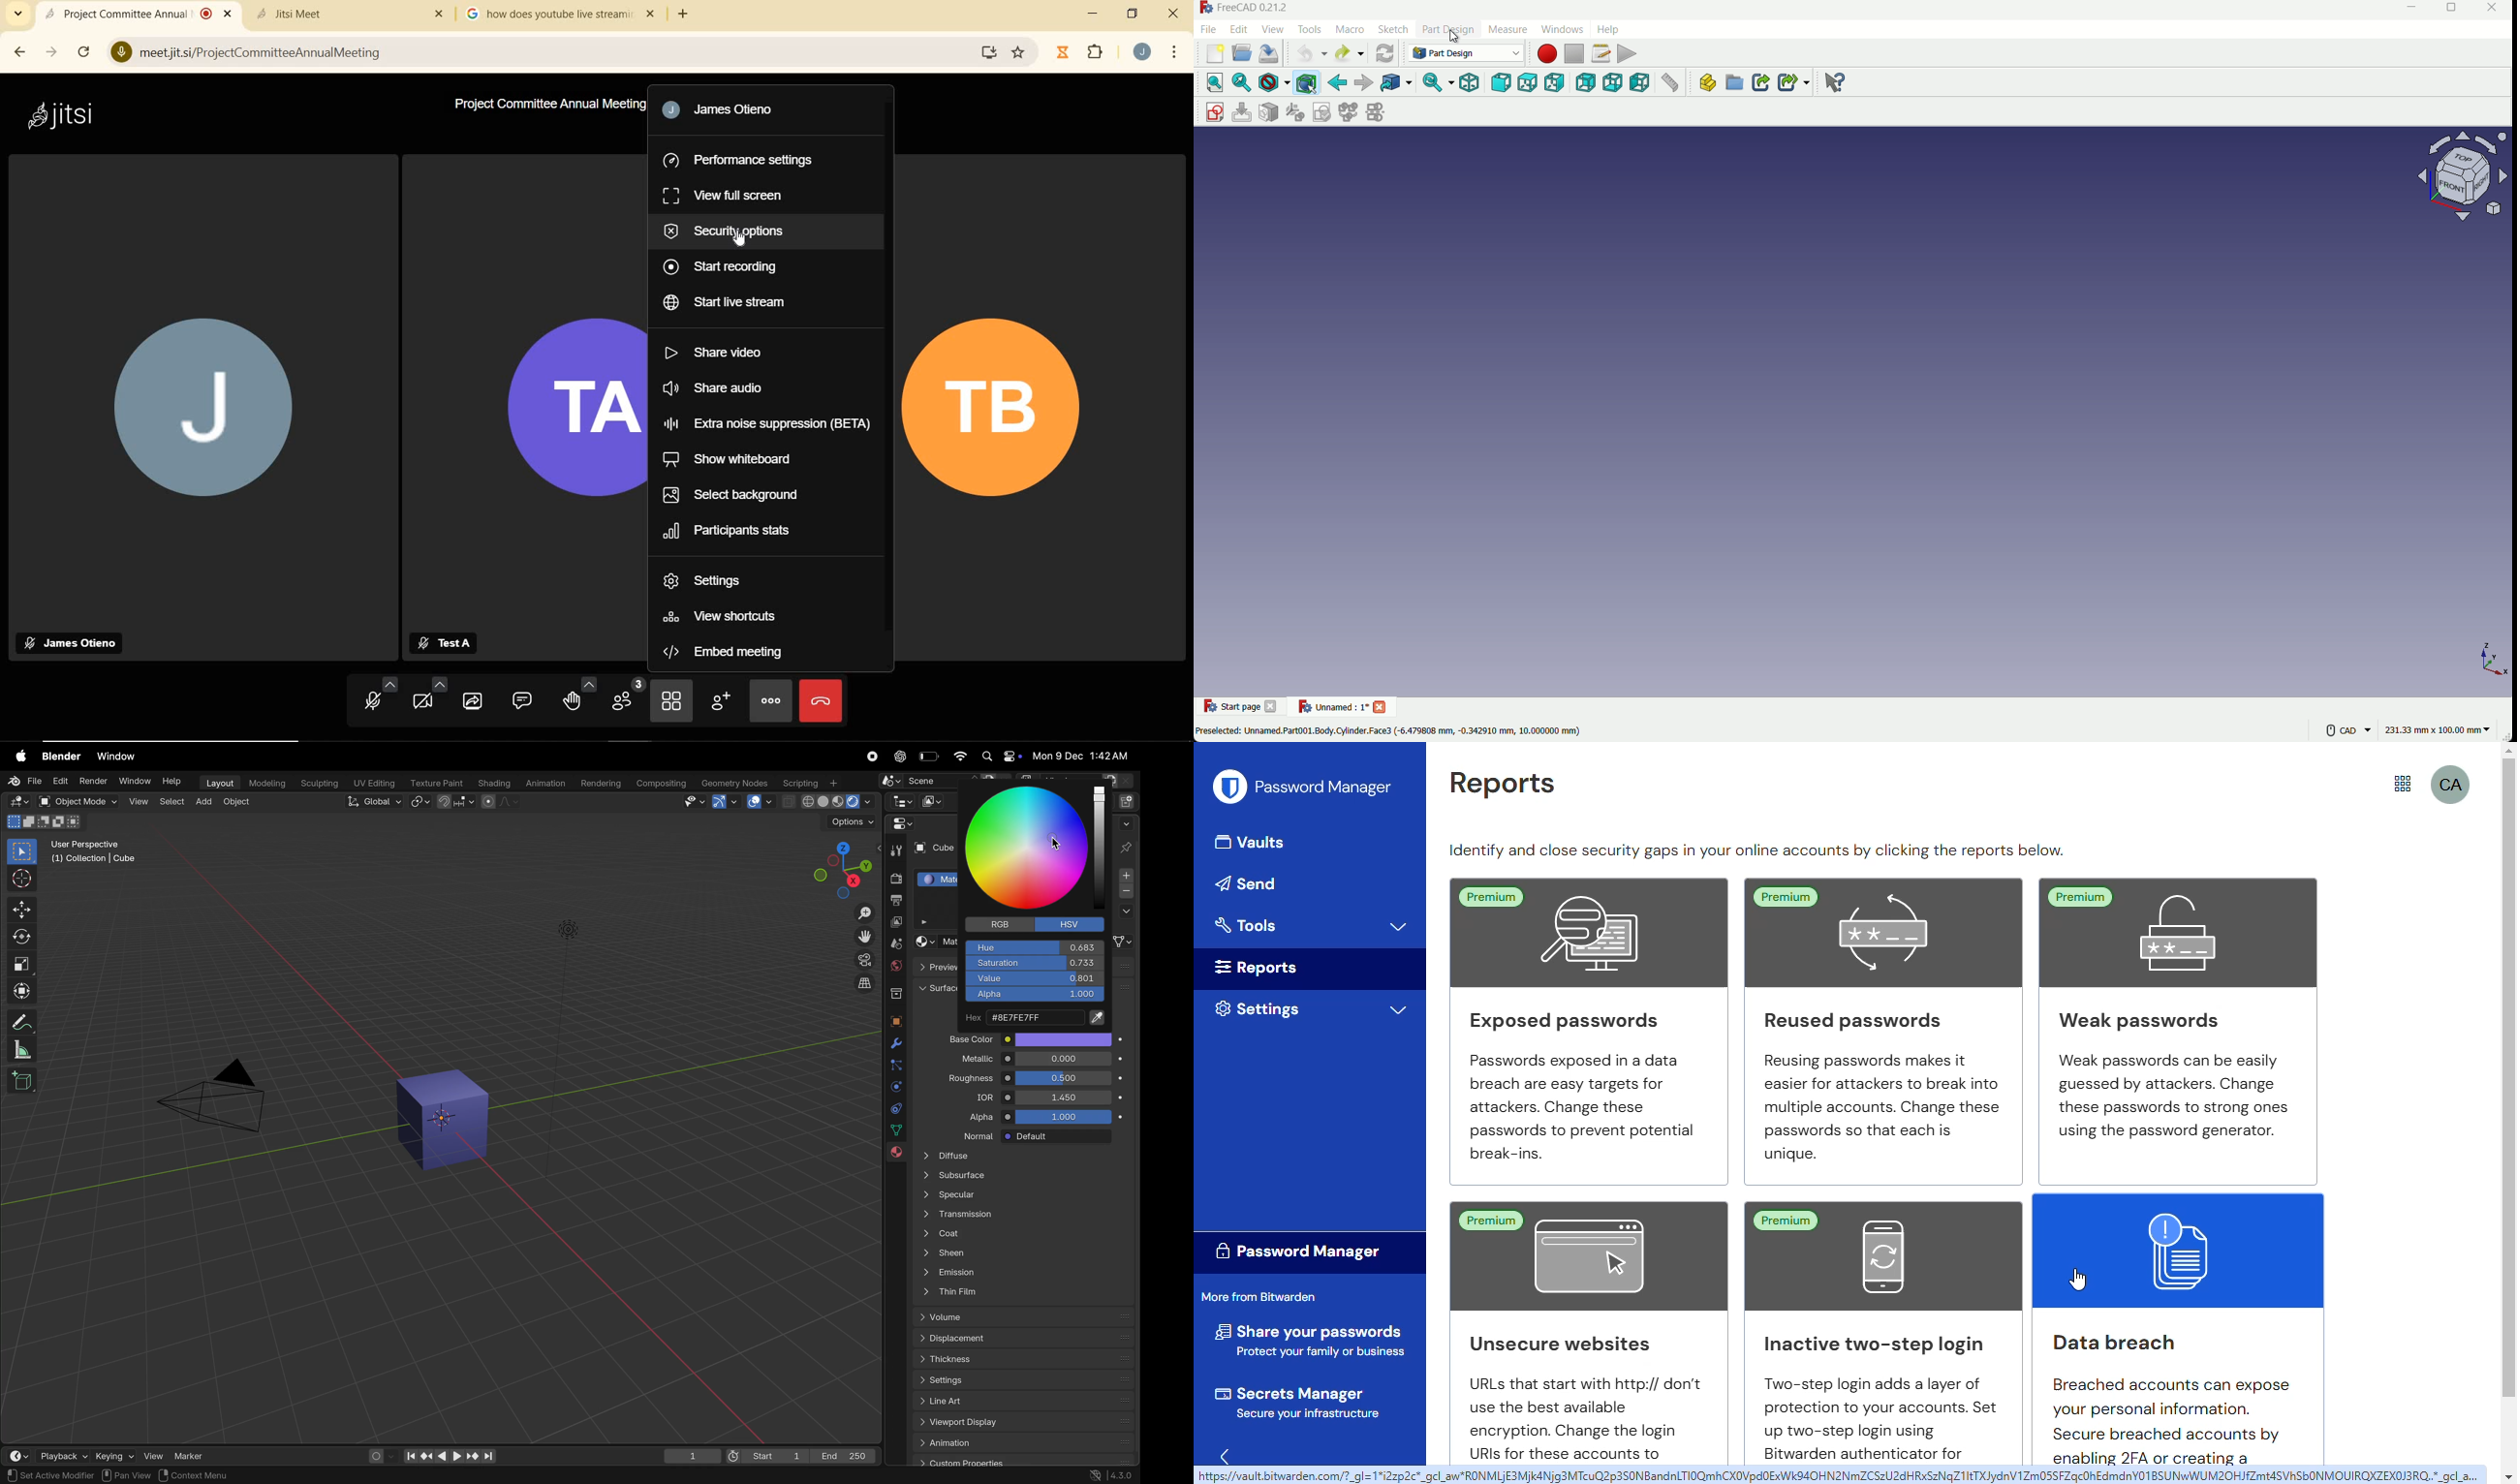 The height and width of the screenshot is (1484, 2520). Describe the element at coordinates (1449, 31) in the screenshot. I see `part design menu` at that location.